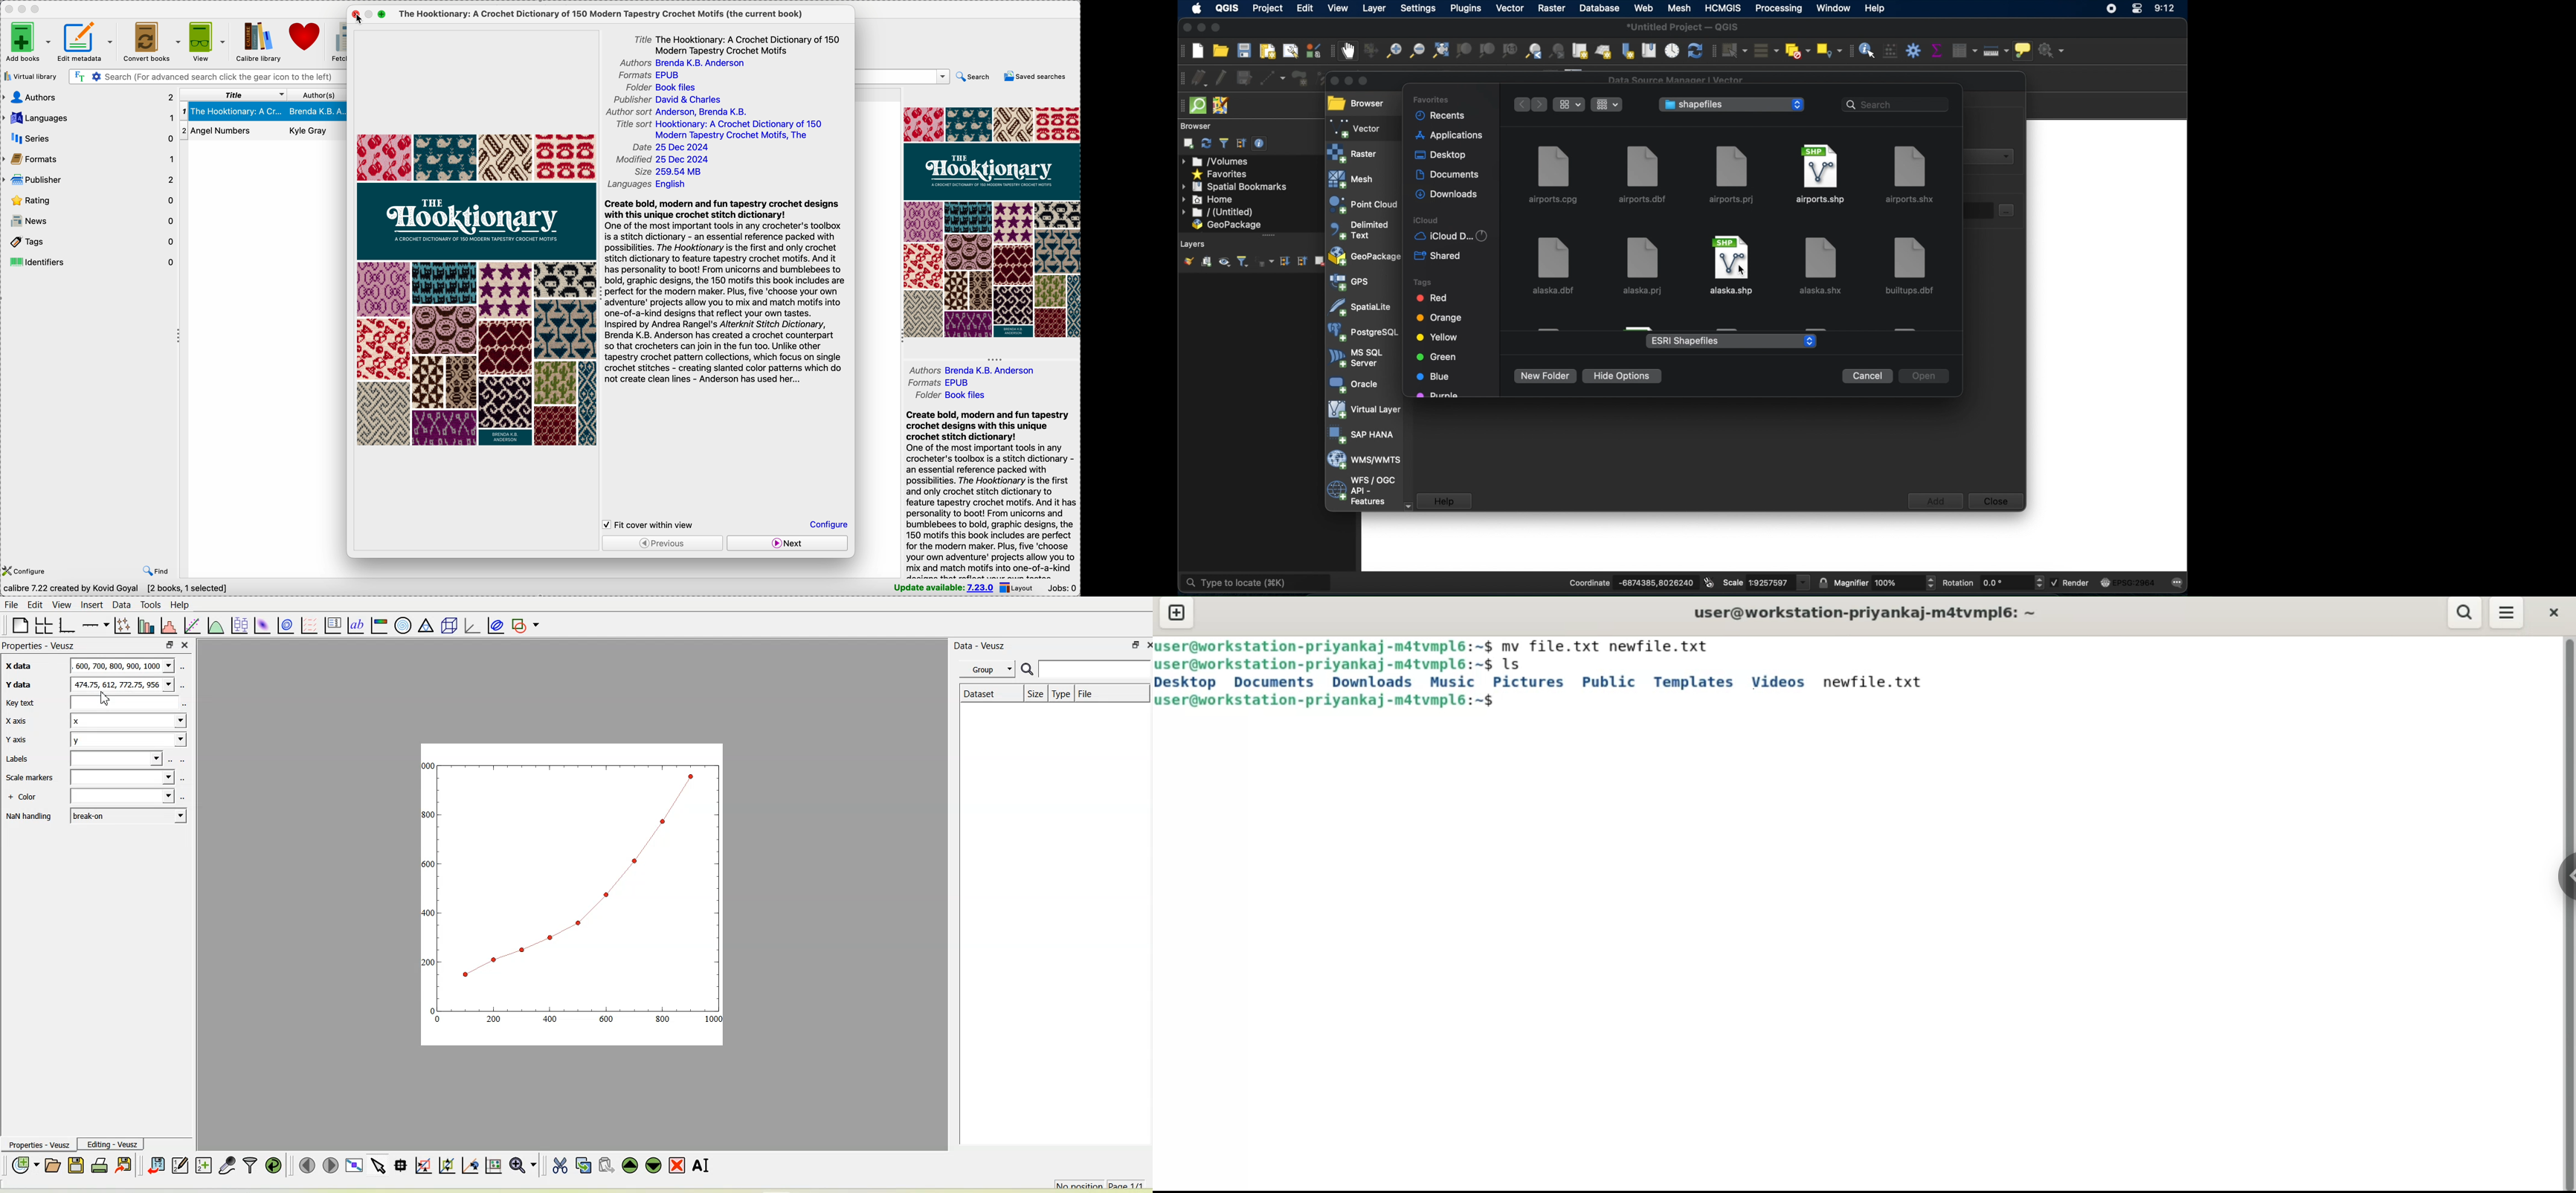  Describe the element at coordinates (1744, 272) in the screenshot. I see `cursor` at that location.